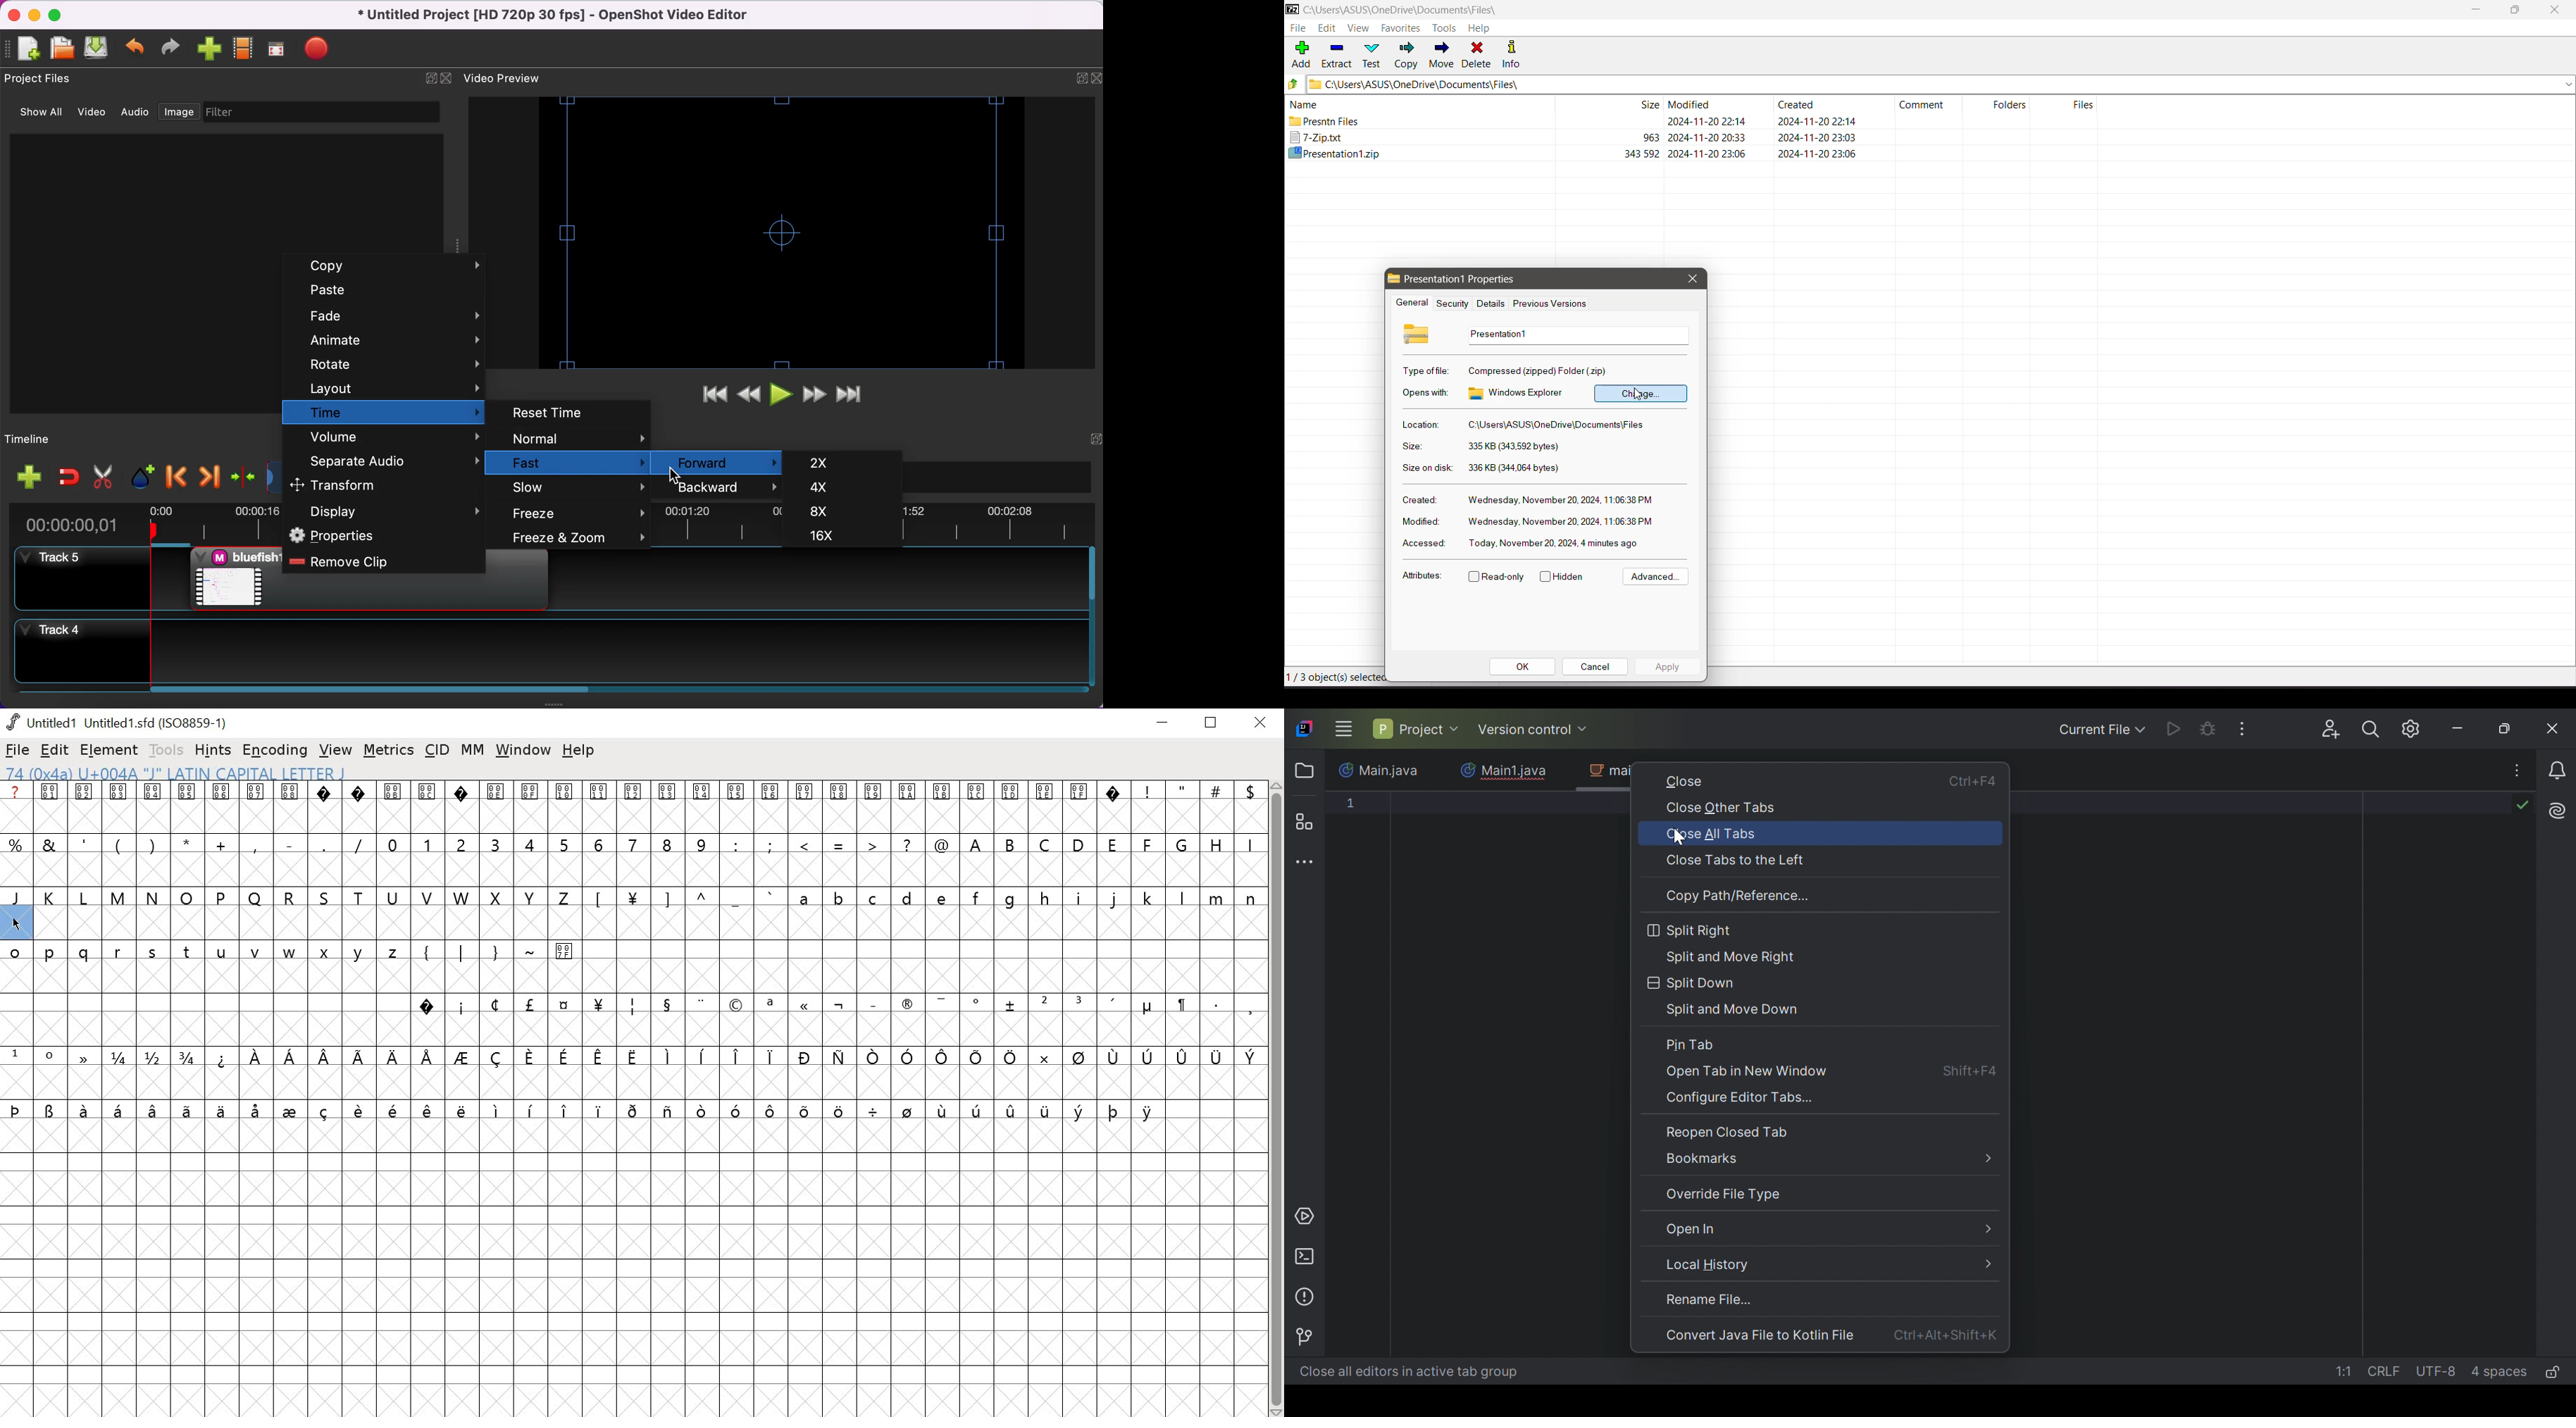 The width and height of the screenshot is (2576, 1428). I want to click on More tool windows, so click(1305, 863).